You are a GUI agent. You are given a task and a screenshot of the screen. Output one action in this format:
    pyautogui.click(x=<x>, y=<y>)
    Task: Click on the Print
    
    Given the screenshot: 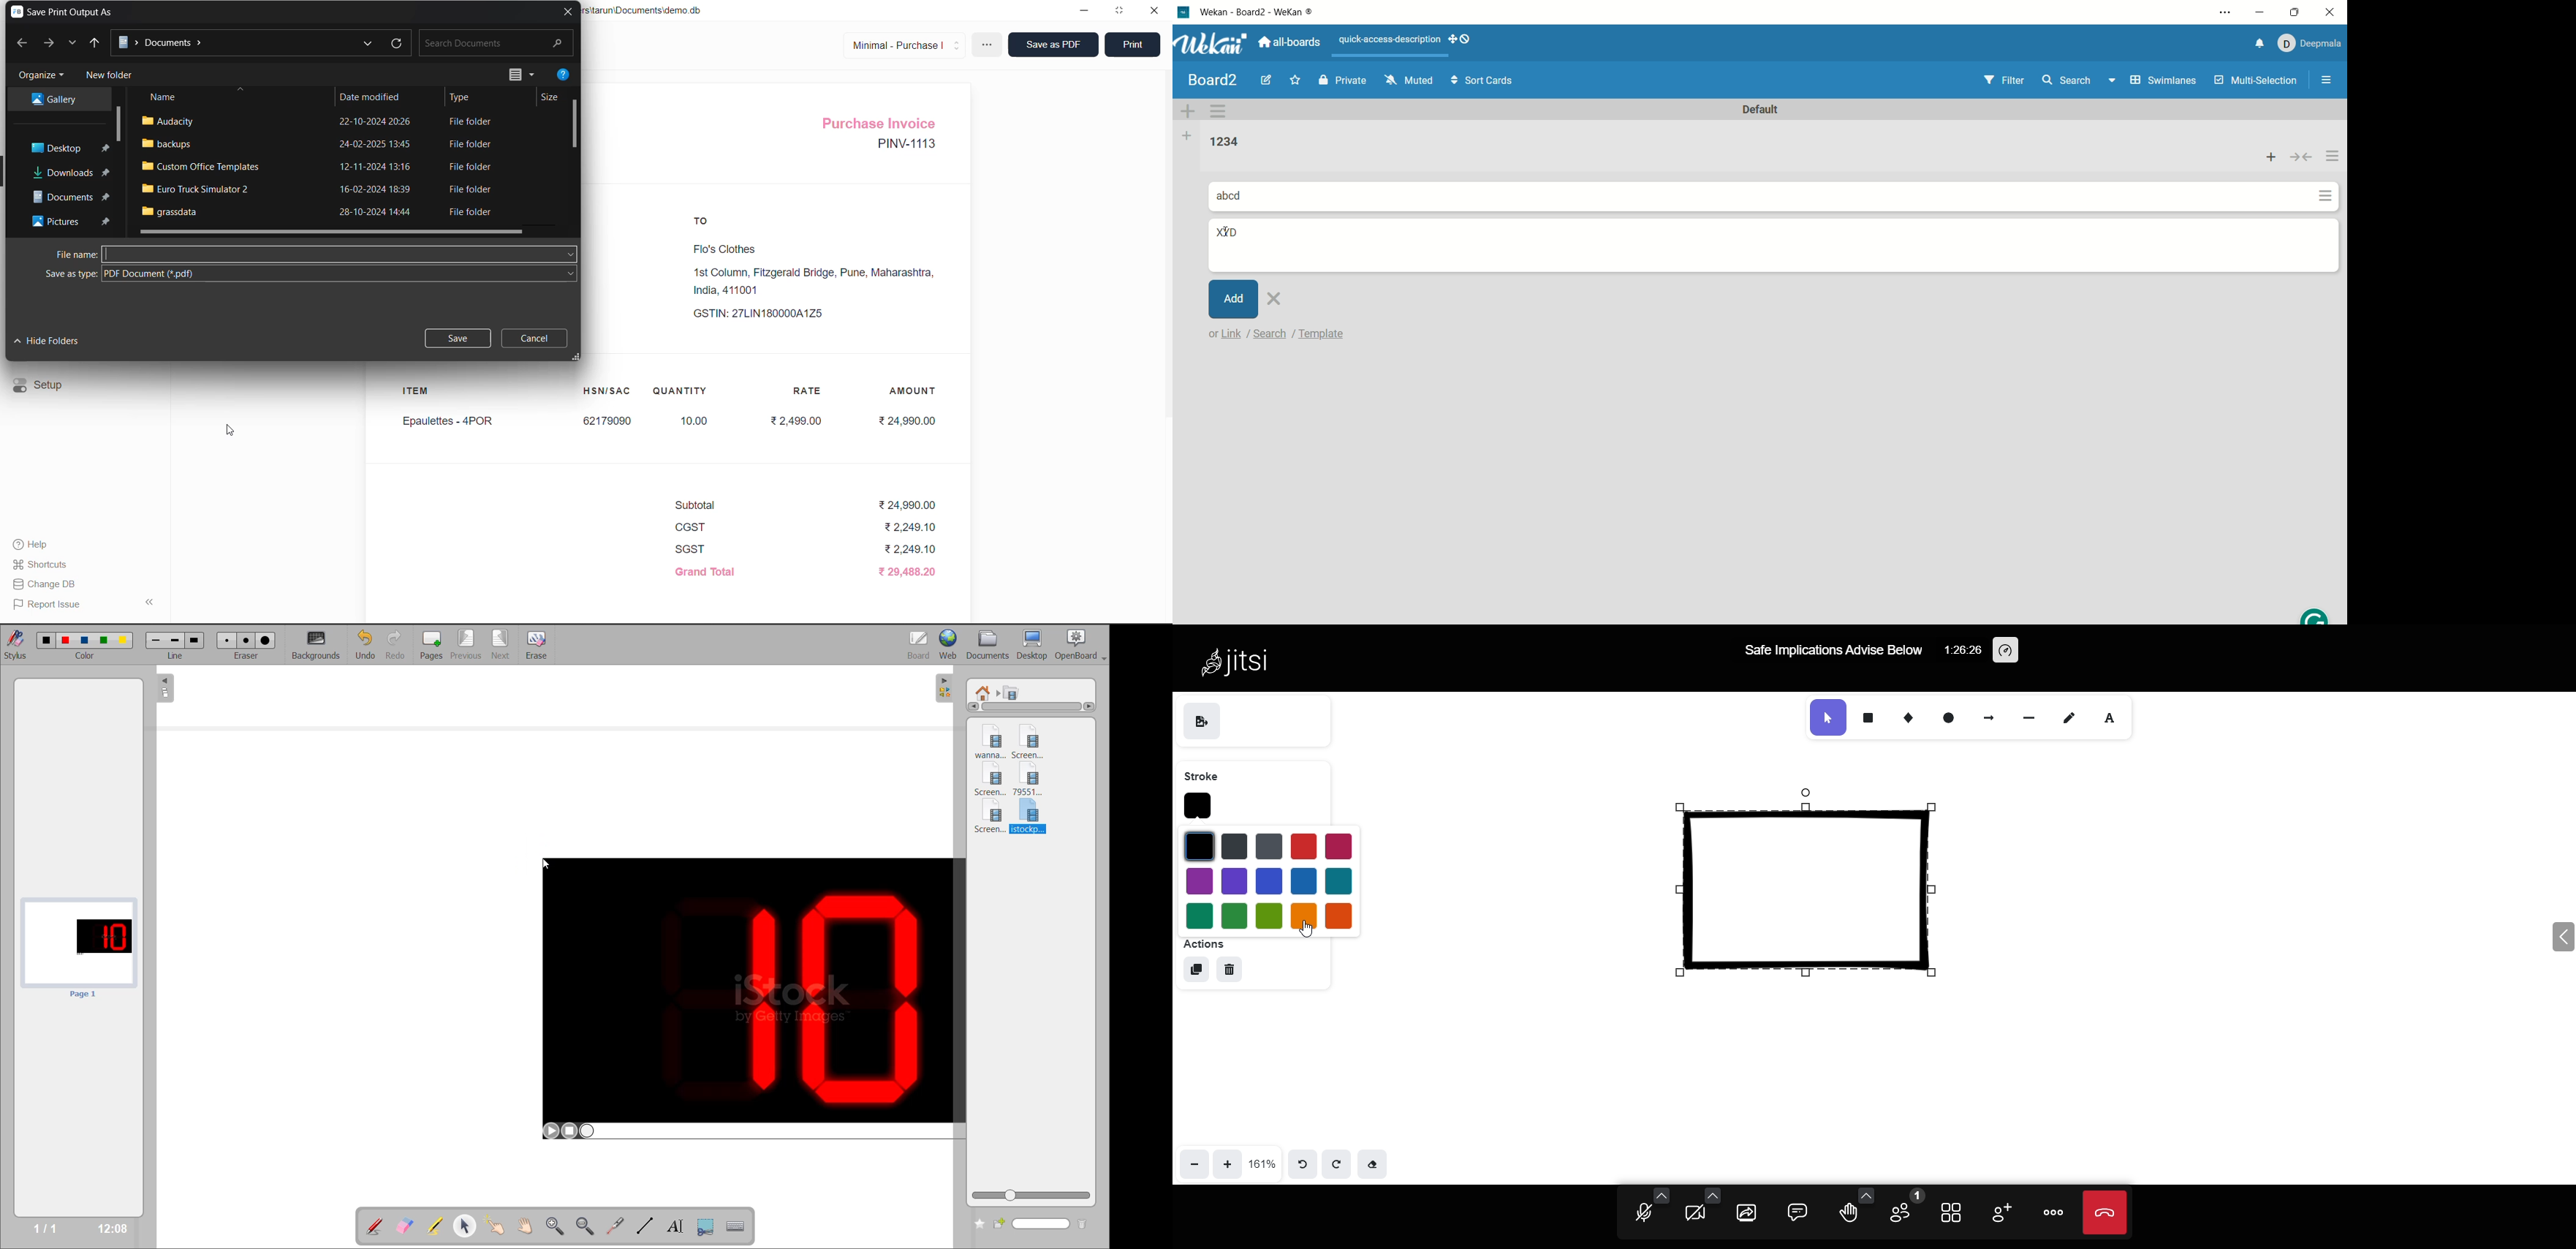 What is the action you would take?
    pyautogui.click(x=1132, y=42)
    